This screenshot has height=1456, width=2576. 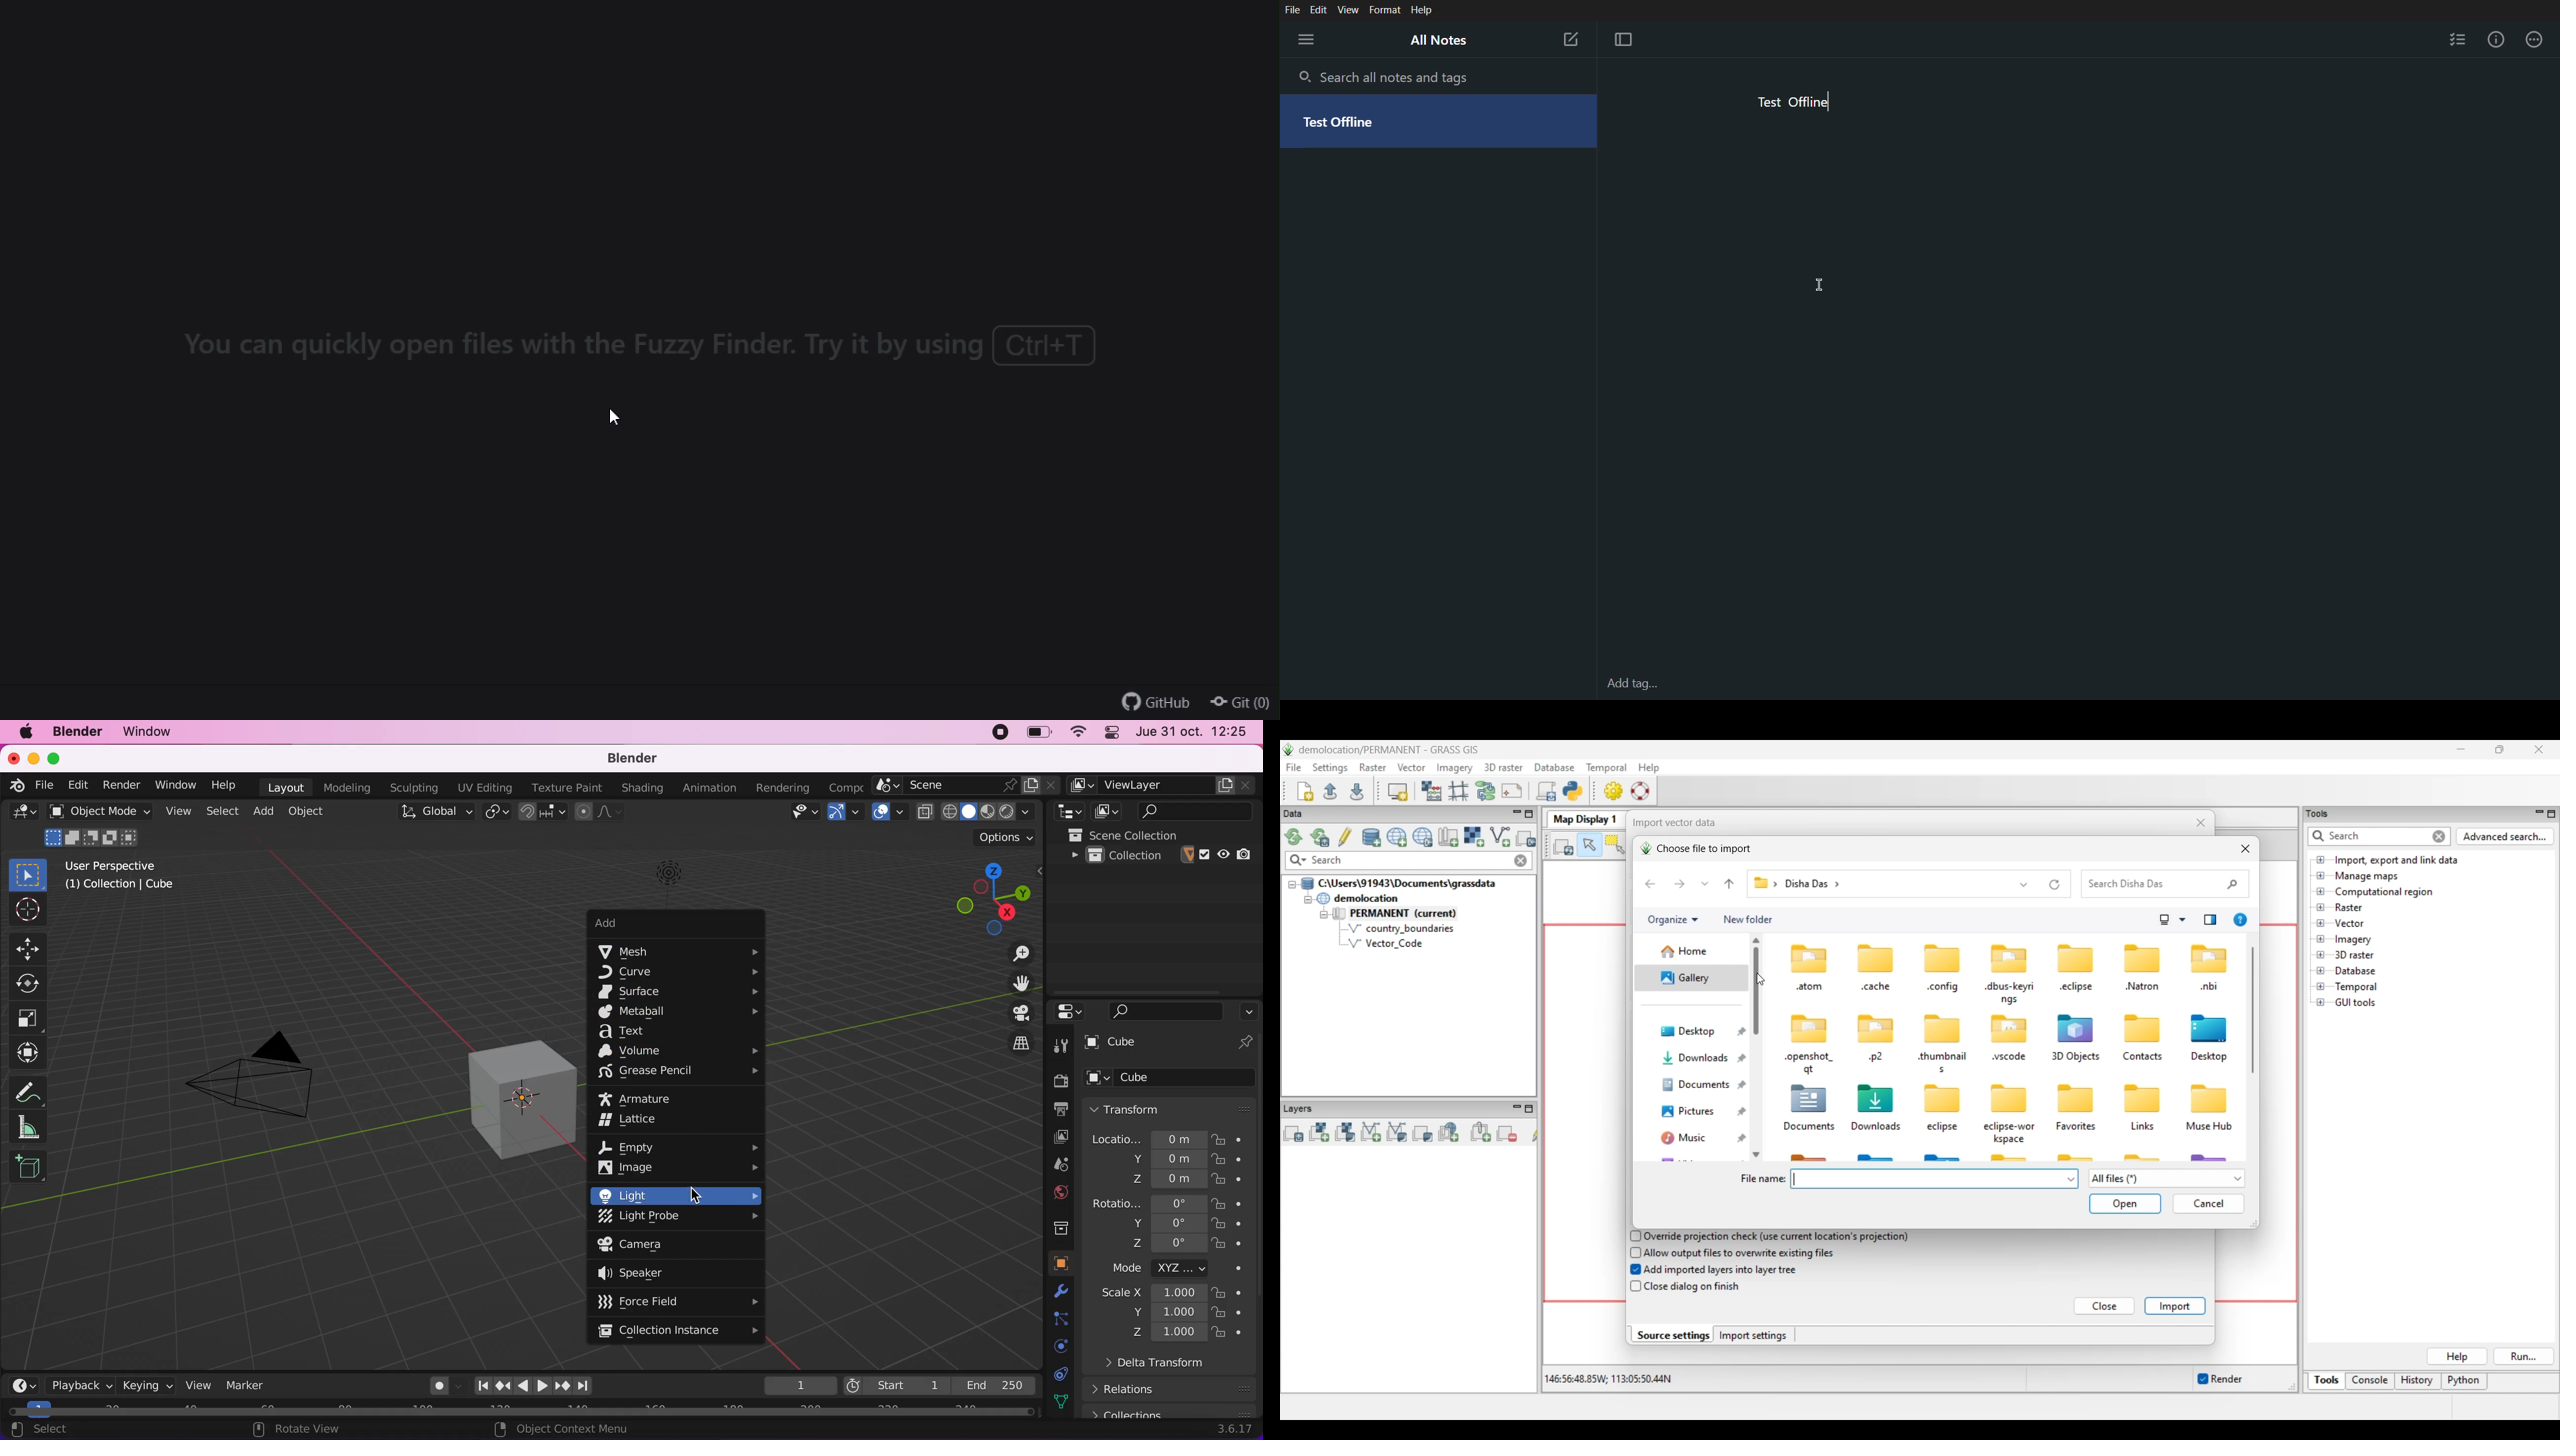 What do you see at coordinates (1304, 38) in the screenshot?
I see `Menu` at bounding box center [1304, 38].